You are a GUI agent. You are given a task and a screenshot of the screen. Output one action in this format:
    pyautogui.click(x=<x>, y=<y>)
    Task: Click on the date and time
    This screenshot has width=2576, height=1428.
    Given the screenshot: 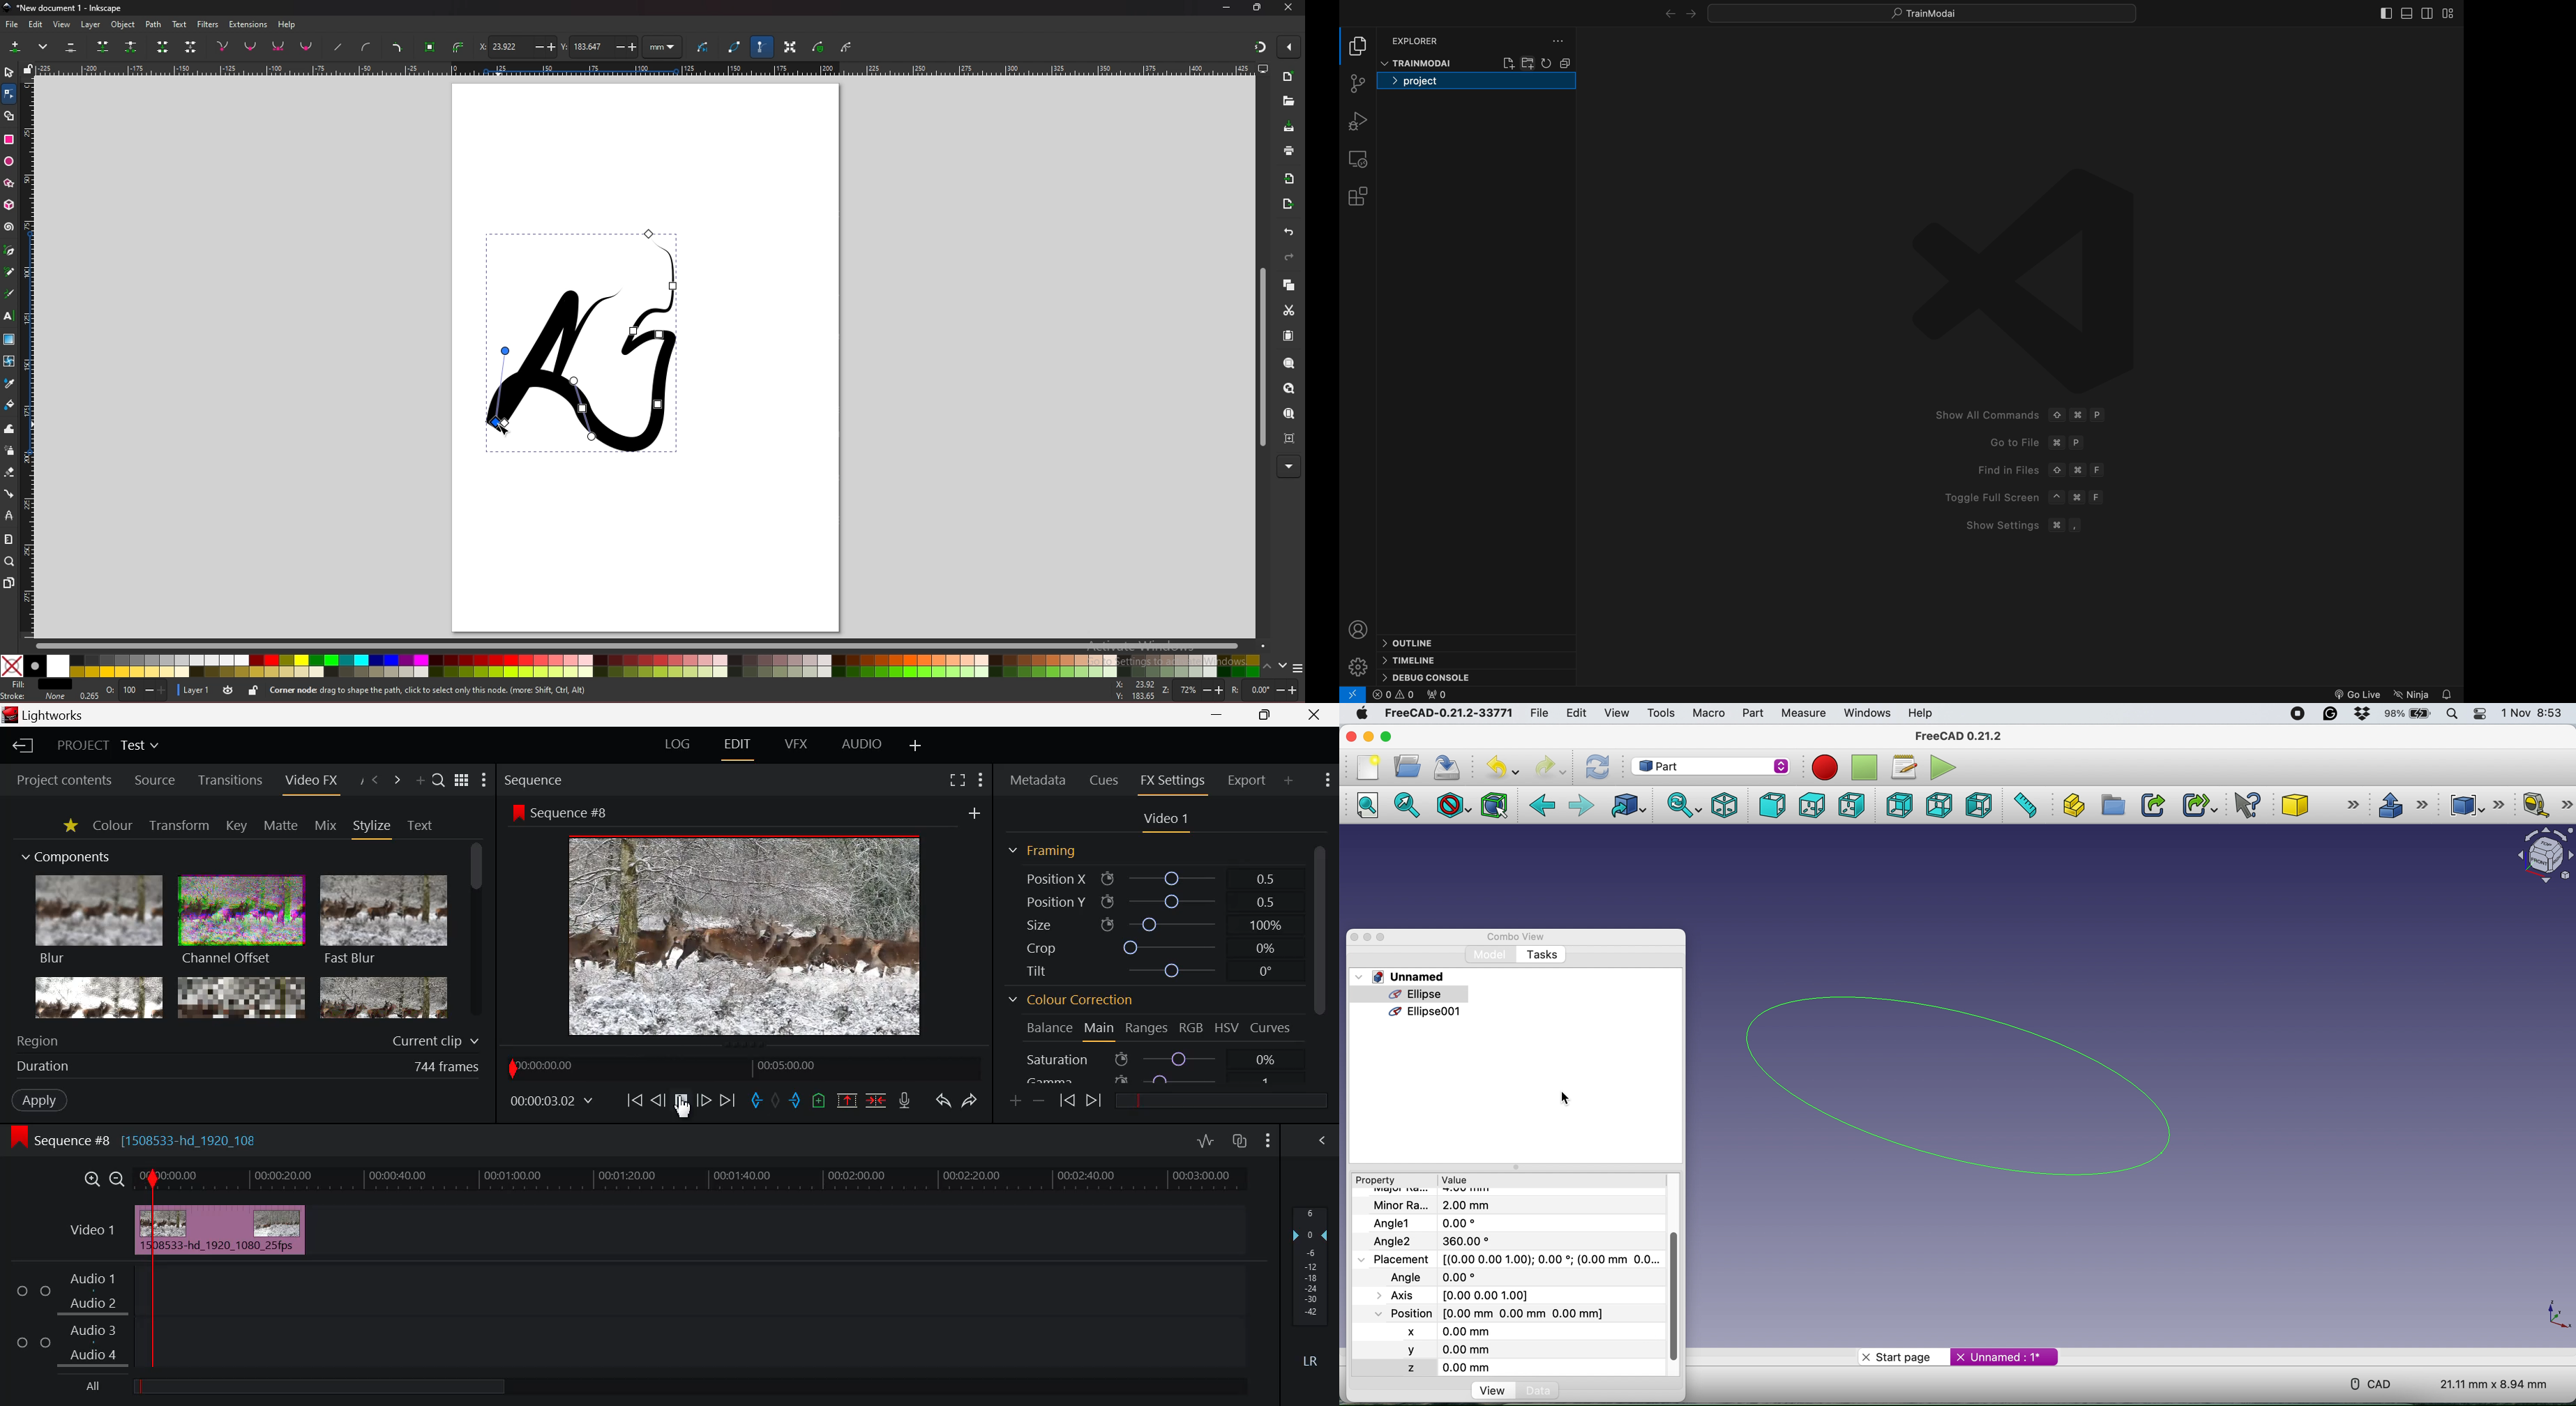 What is the action you would take?
    pyautogui.click(x=2533, y=714)
    